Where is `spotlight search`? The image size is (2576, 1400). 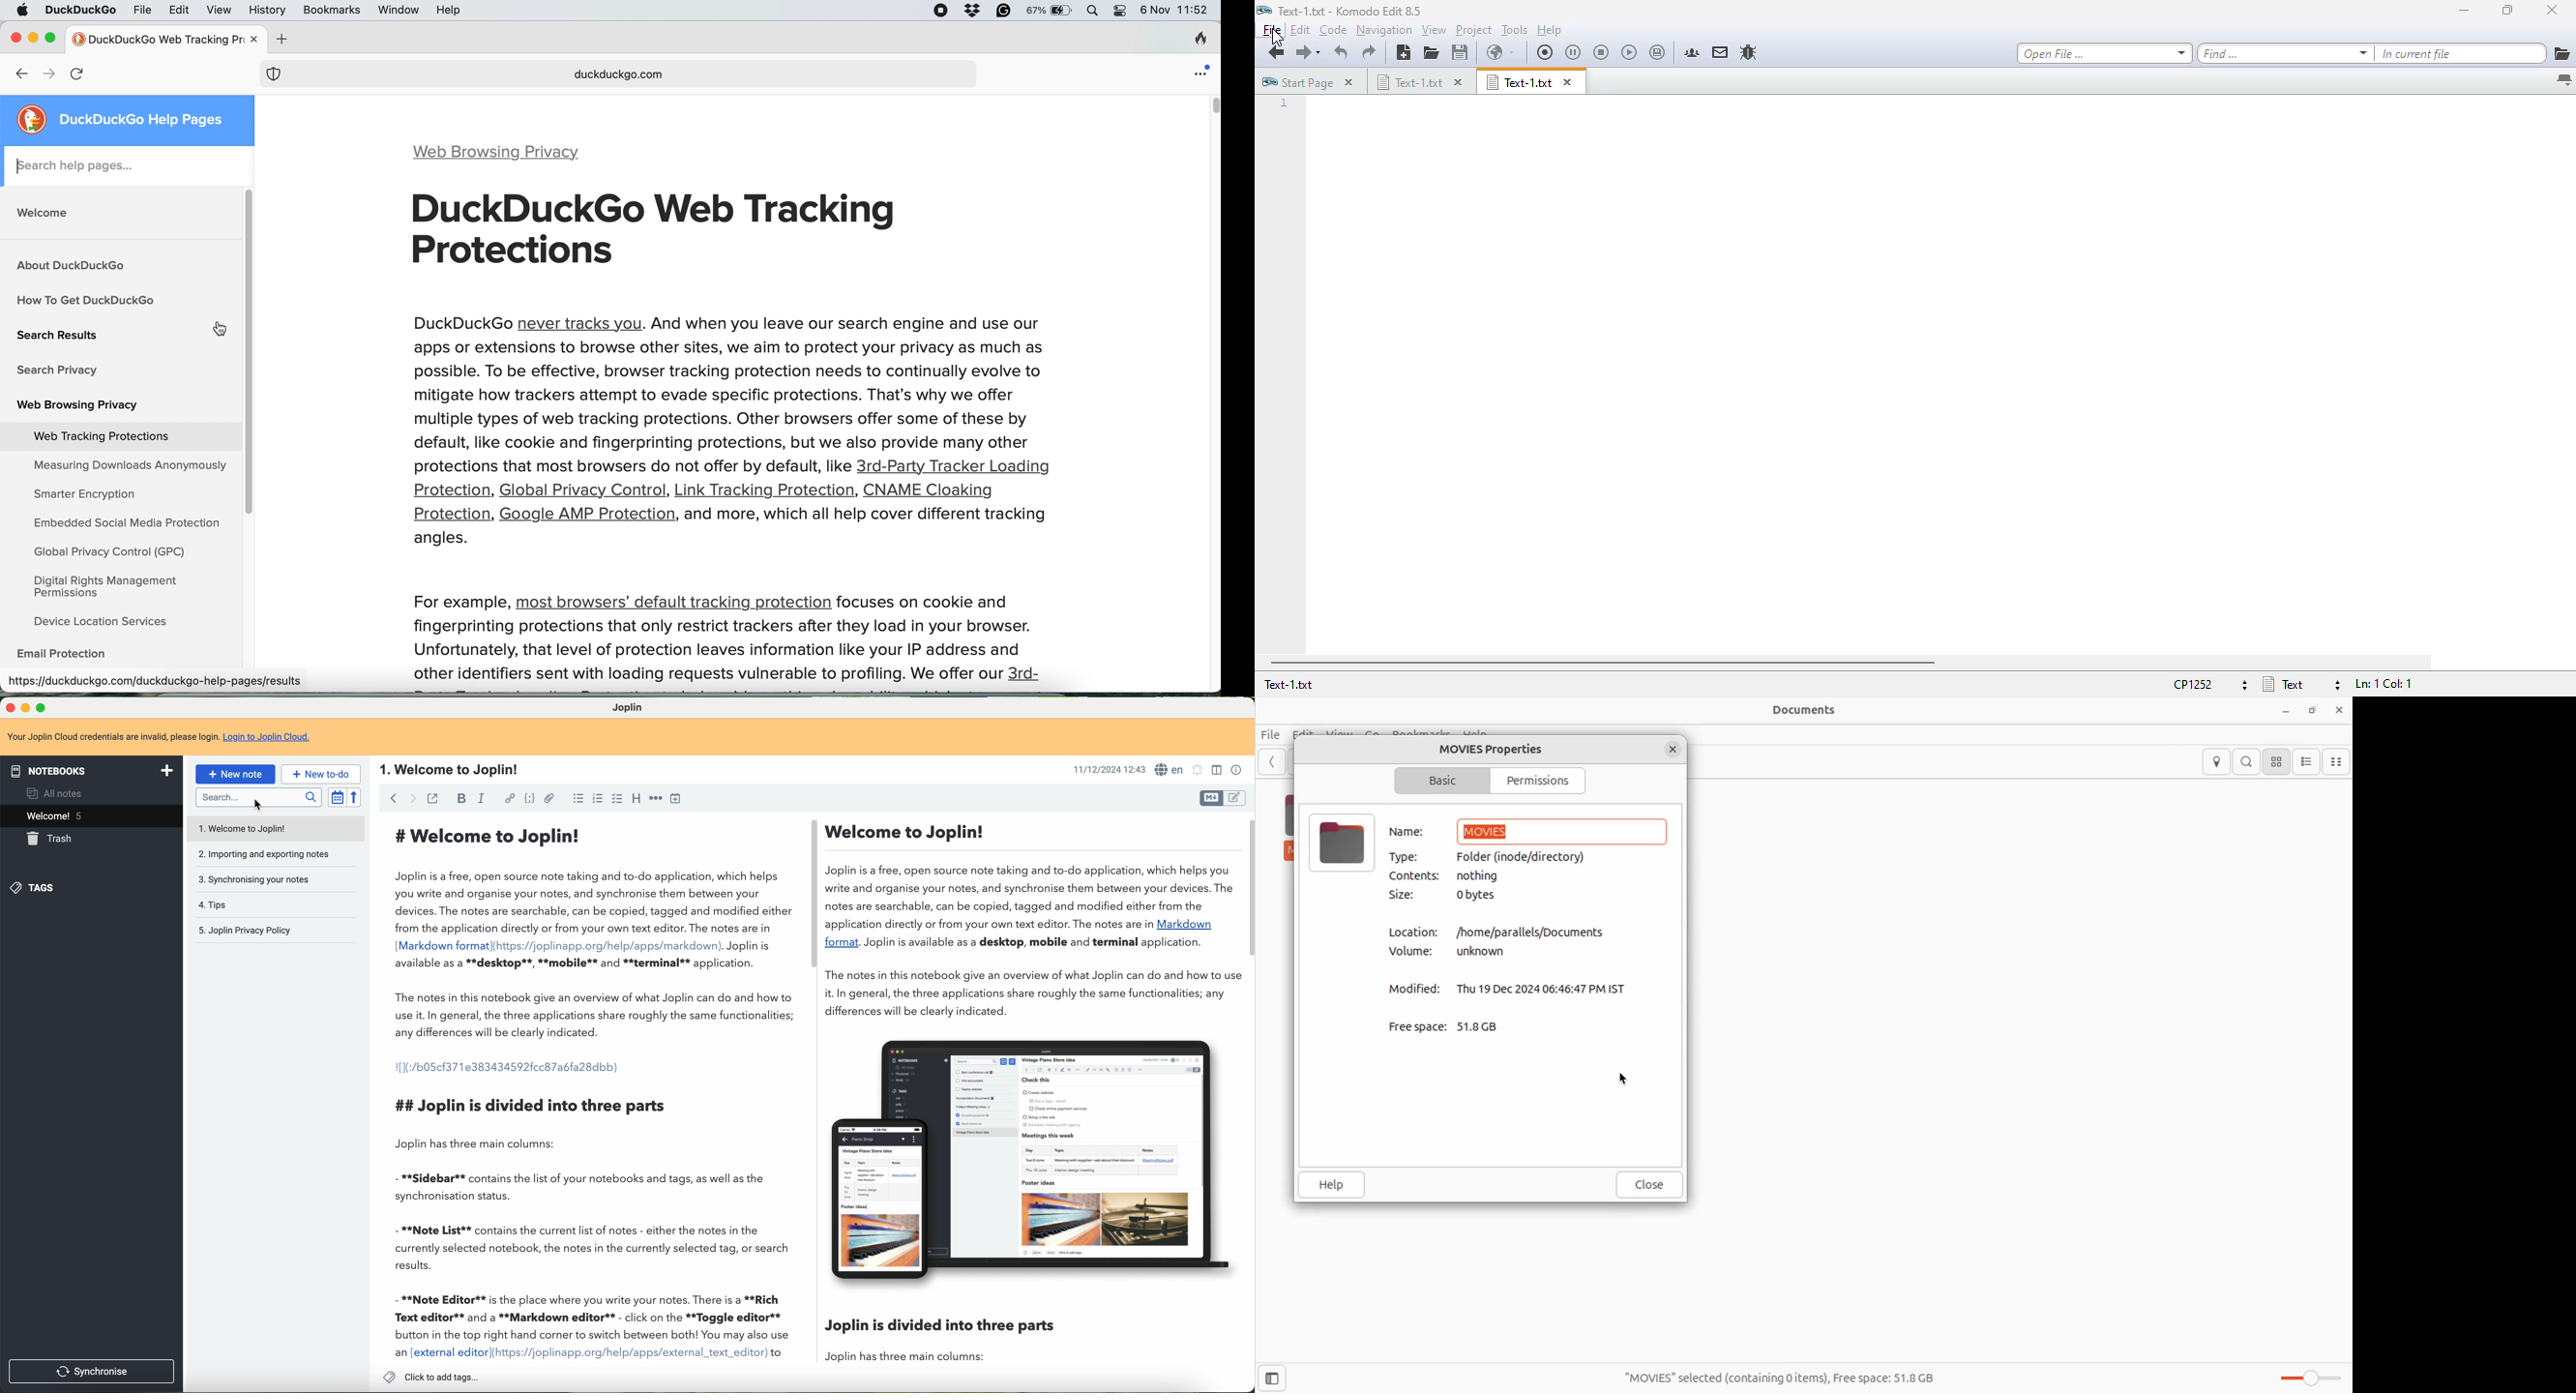
spotlight search is located at coordinates (1096, 11).